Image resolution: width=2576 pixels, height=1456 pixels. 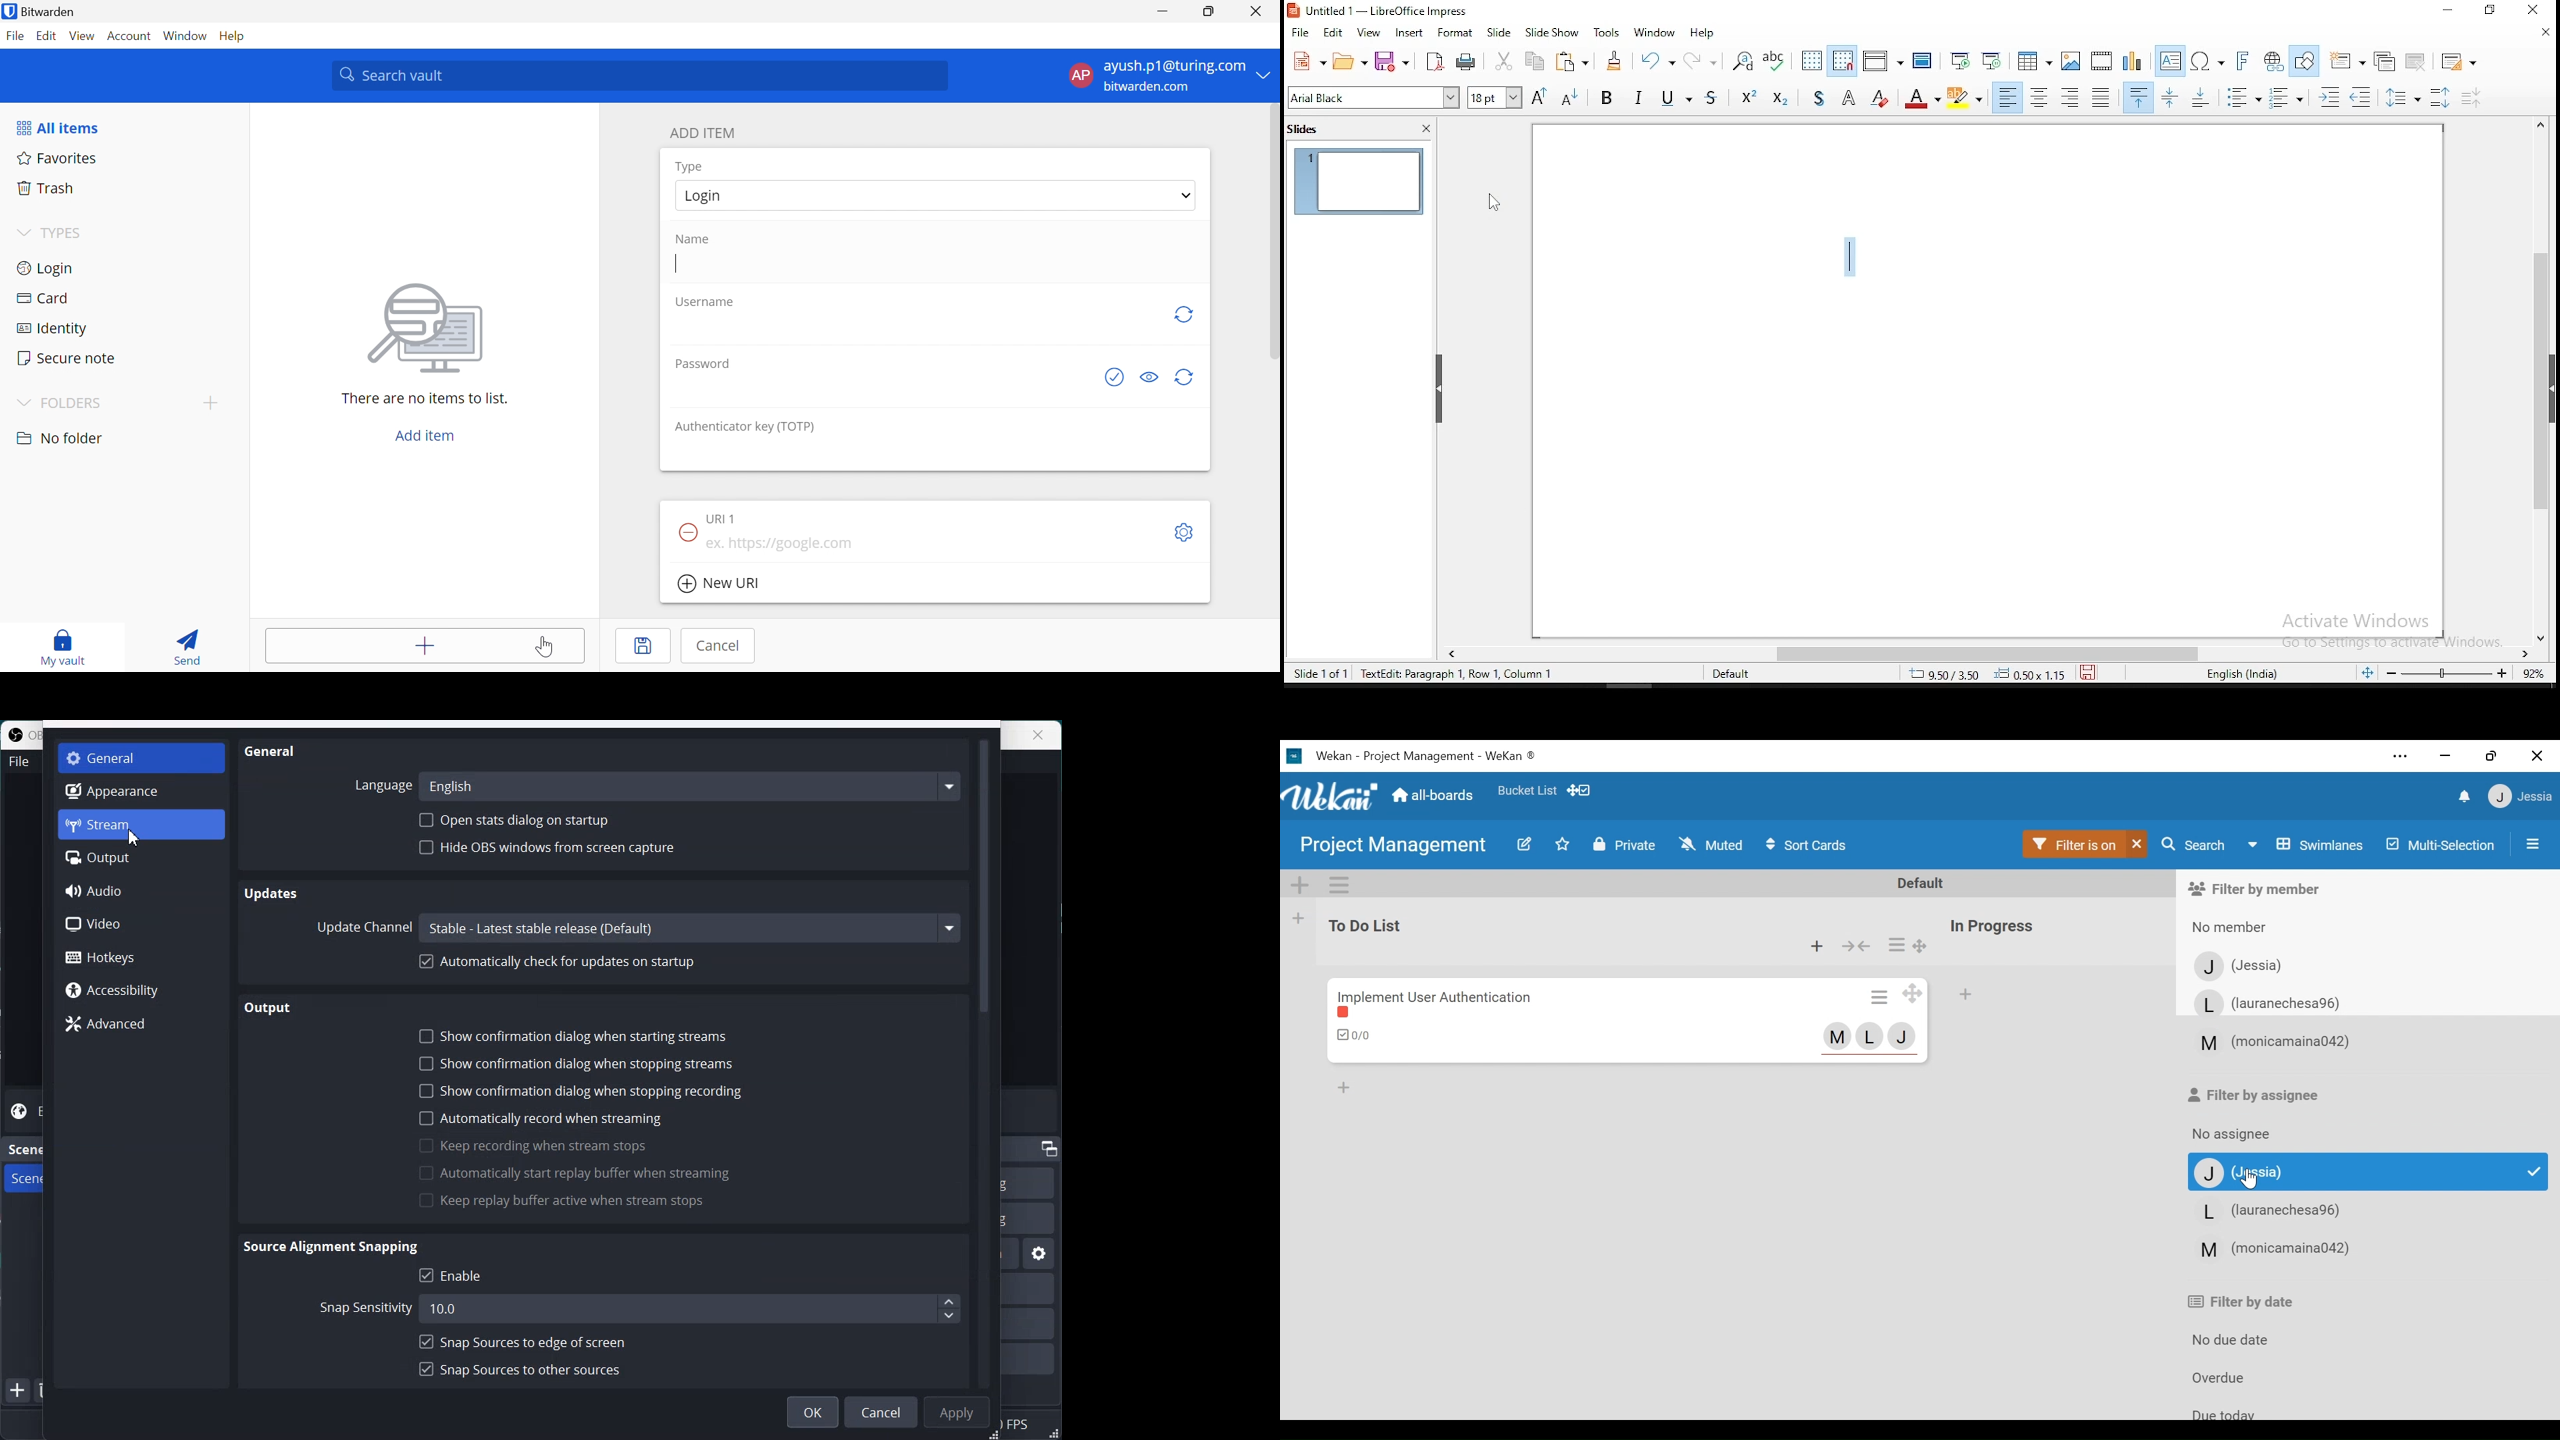 What do you see at coordinates (1779, 96) in the screenshot?
I see `Subscript` at bounding box center [1779, 96].